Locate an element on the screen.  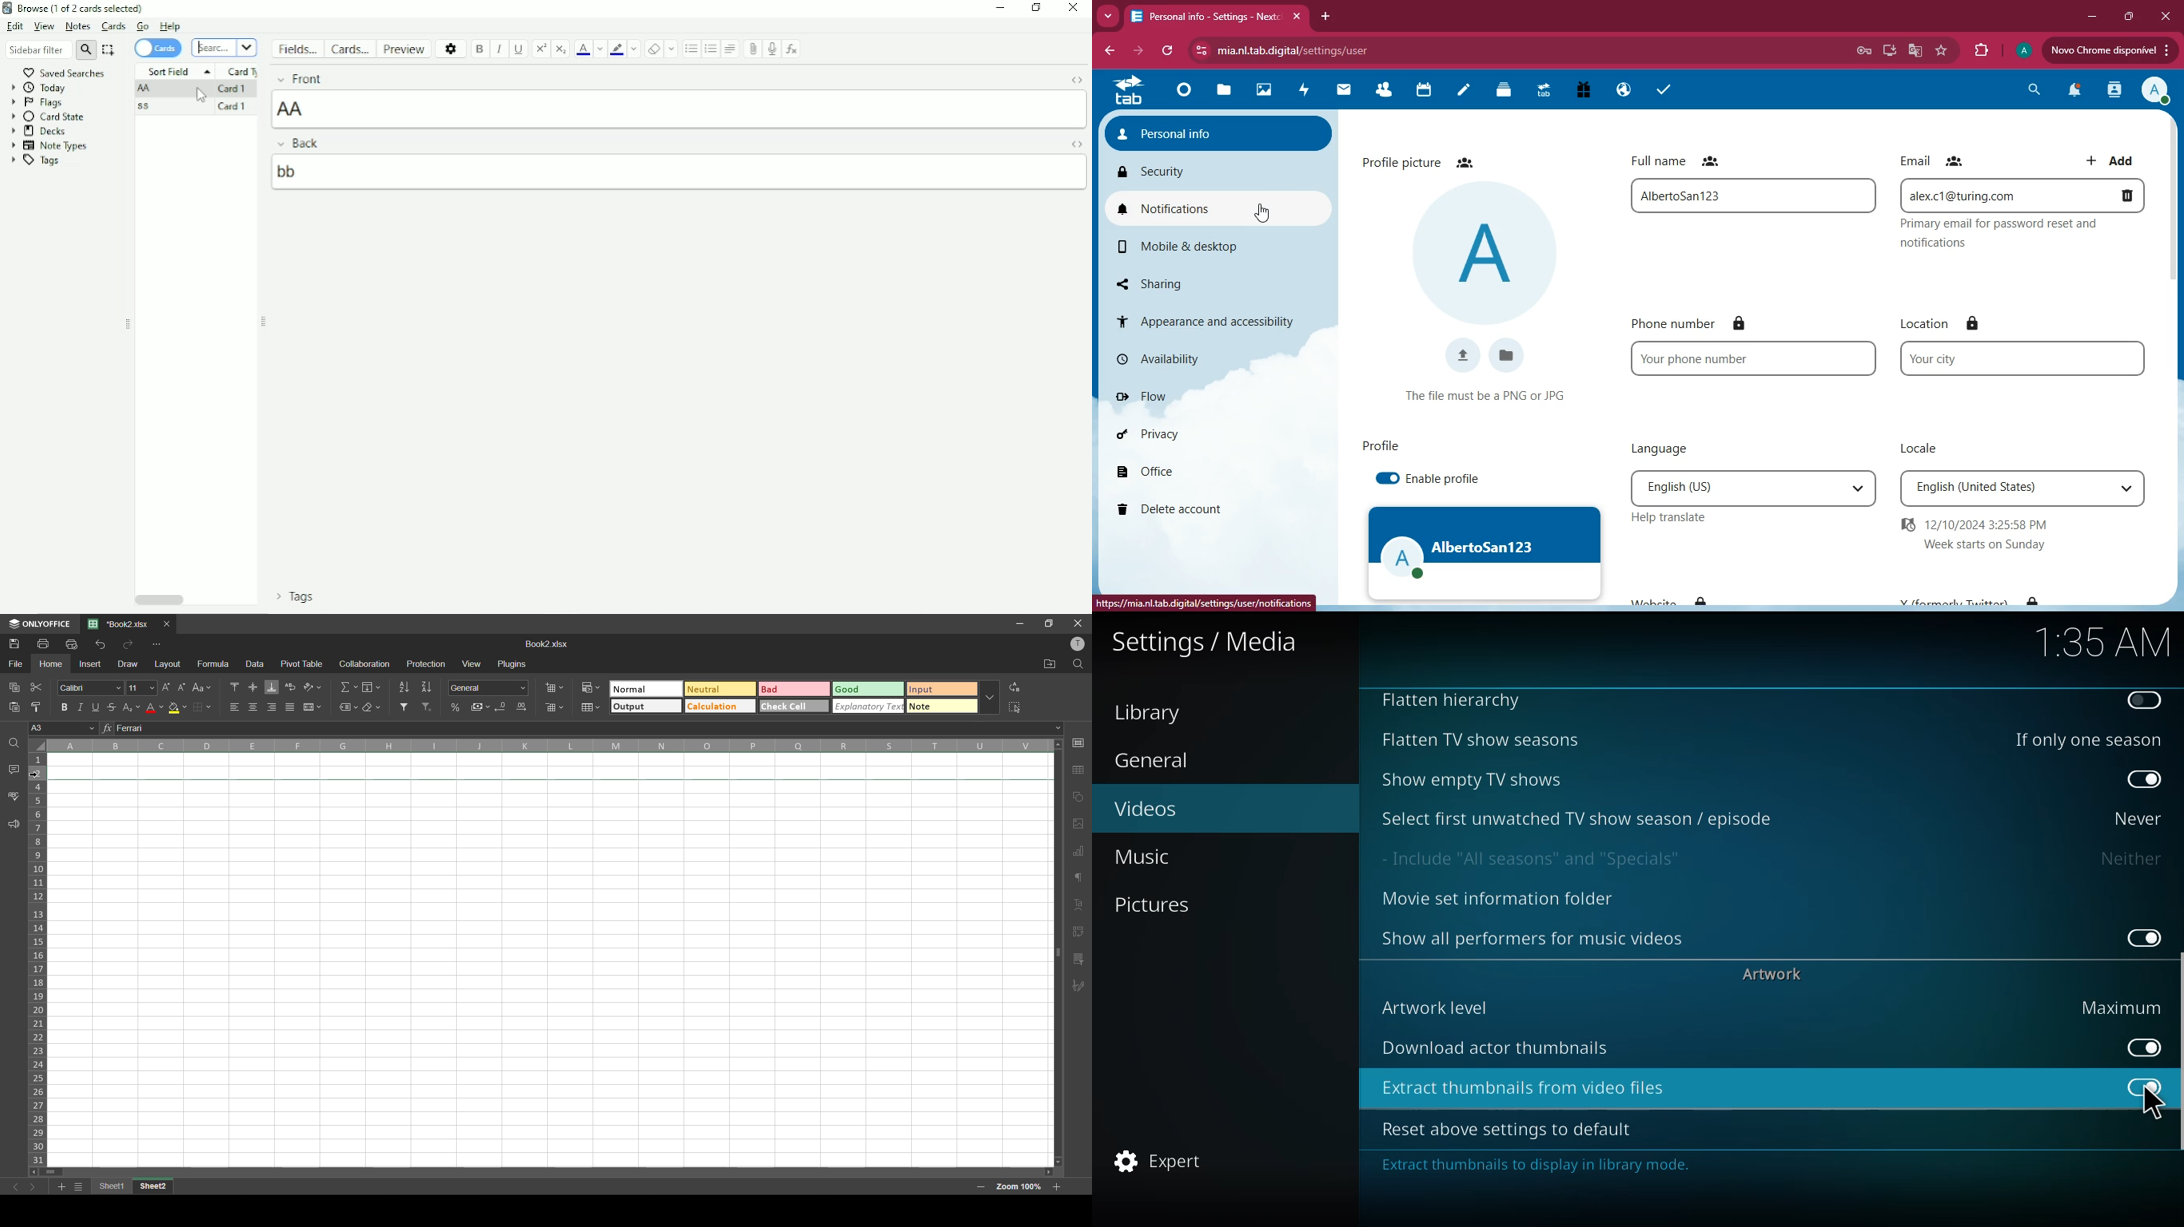
View is located at coordinates (44, 27).